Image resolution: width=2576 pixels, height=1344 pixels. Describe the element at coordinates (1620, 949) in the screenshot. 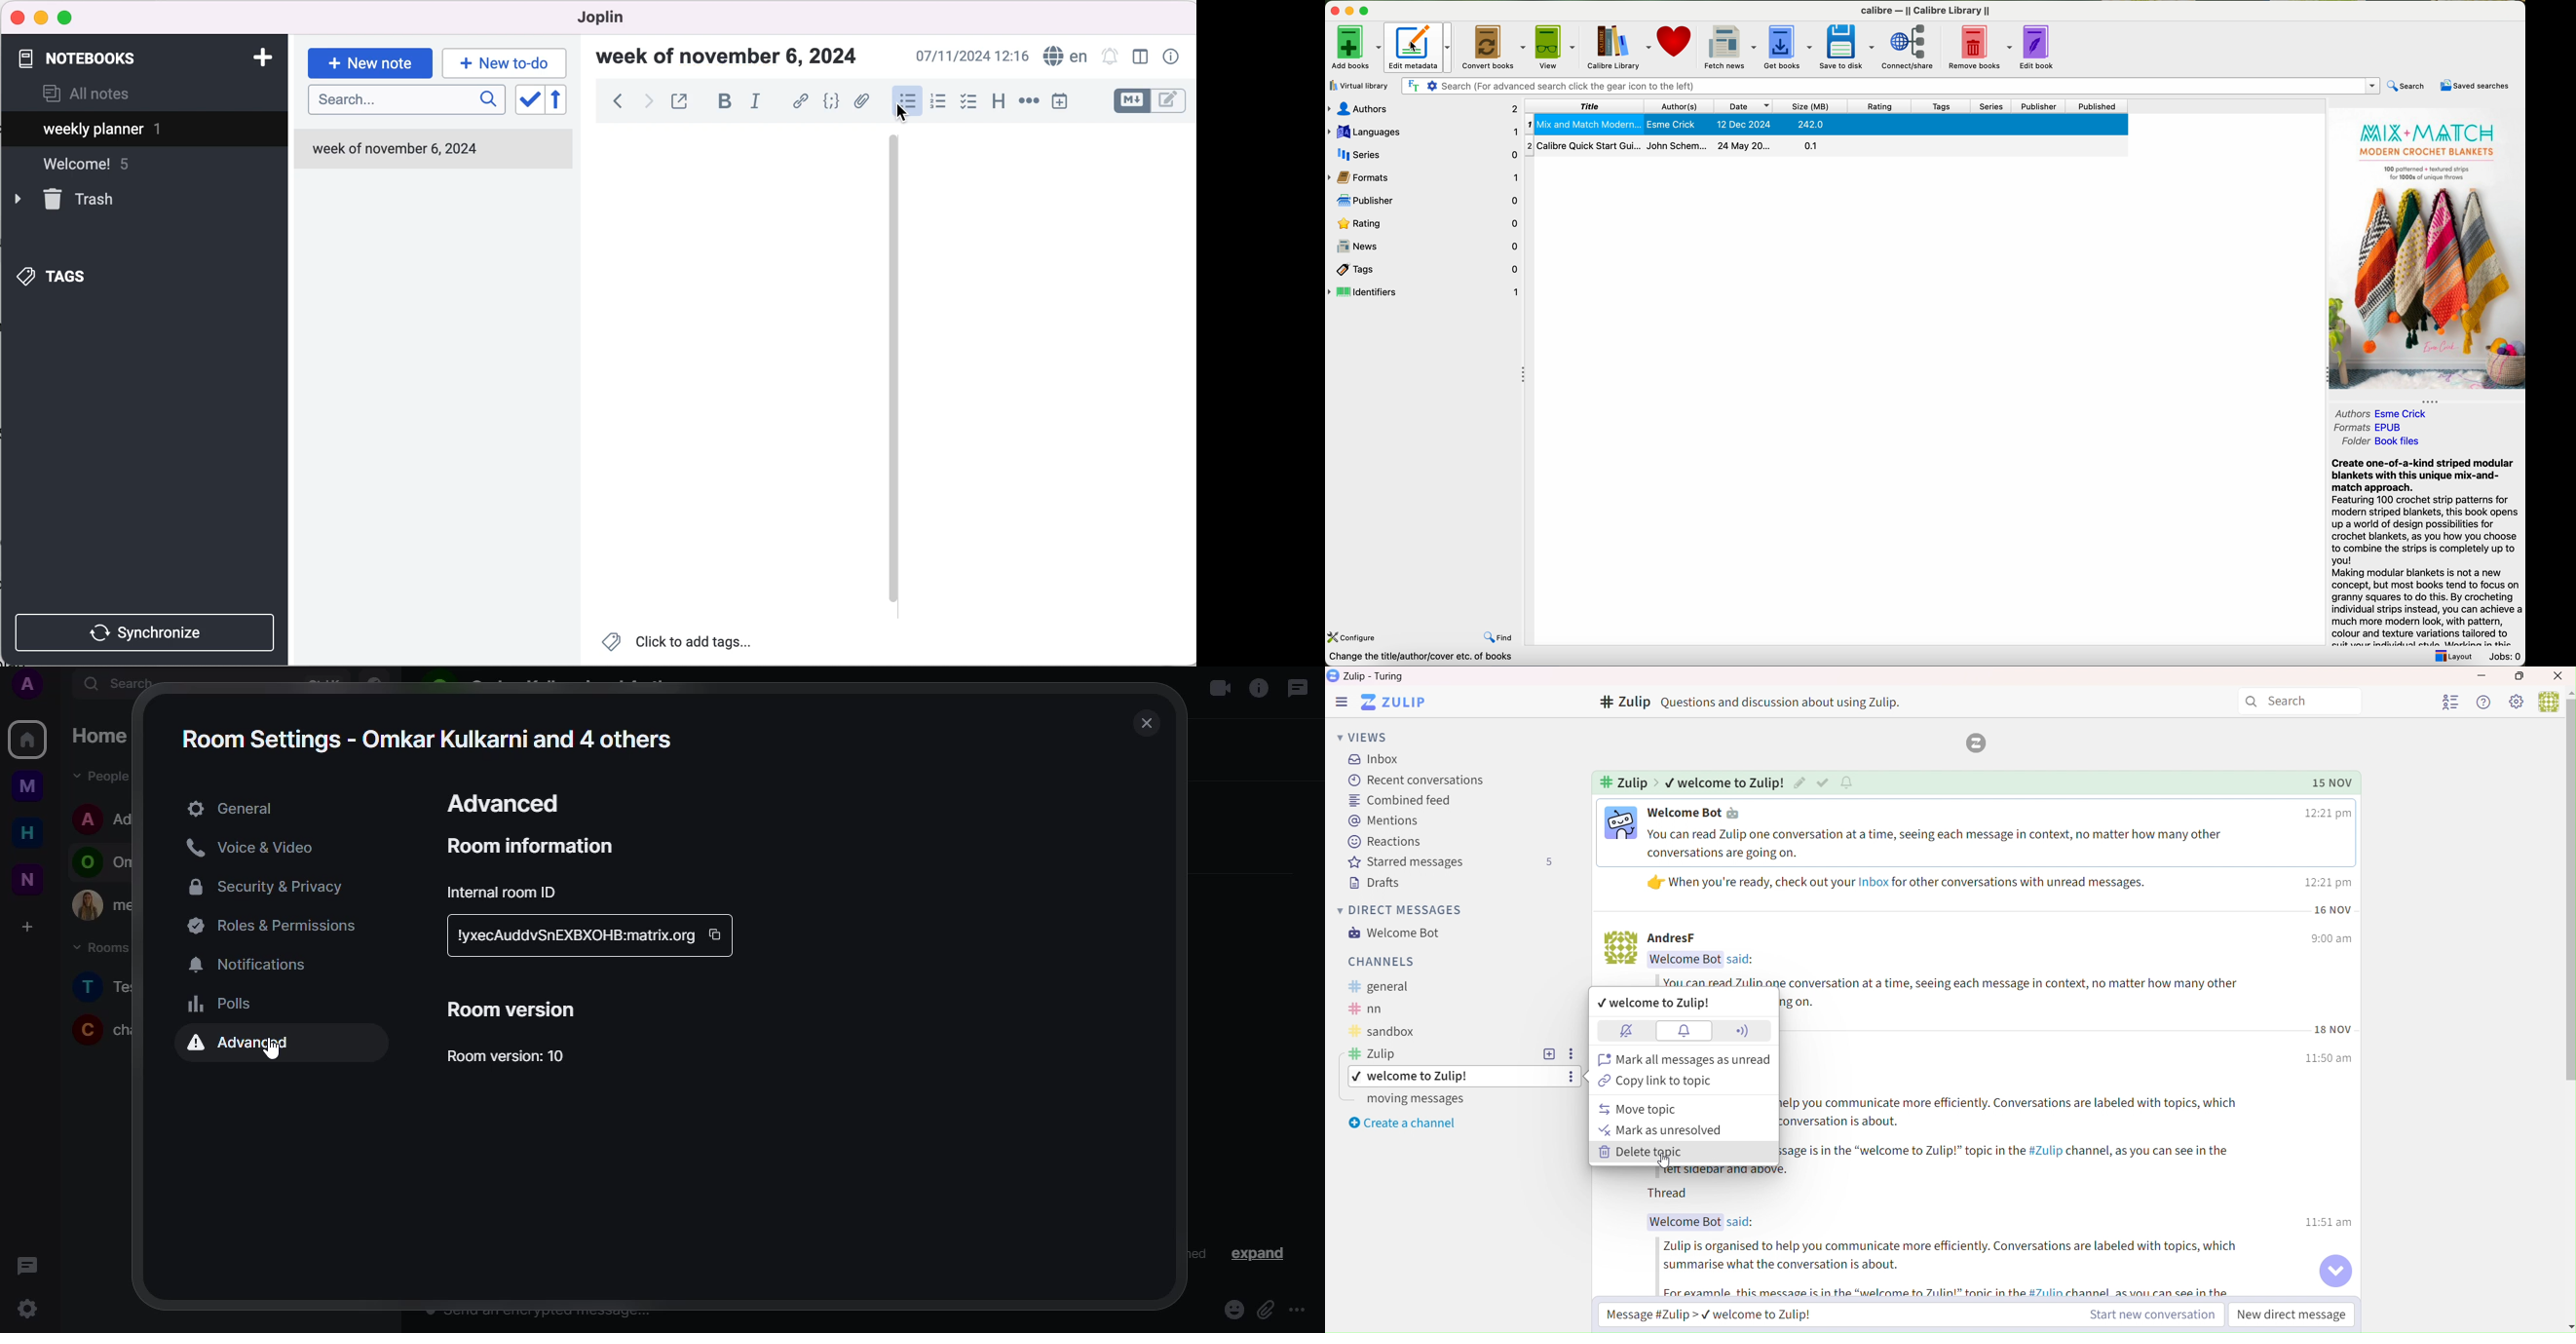

I see `Image` at that location.